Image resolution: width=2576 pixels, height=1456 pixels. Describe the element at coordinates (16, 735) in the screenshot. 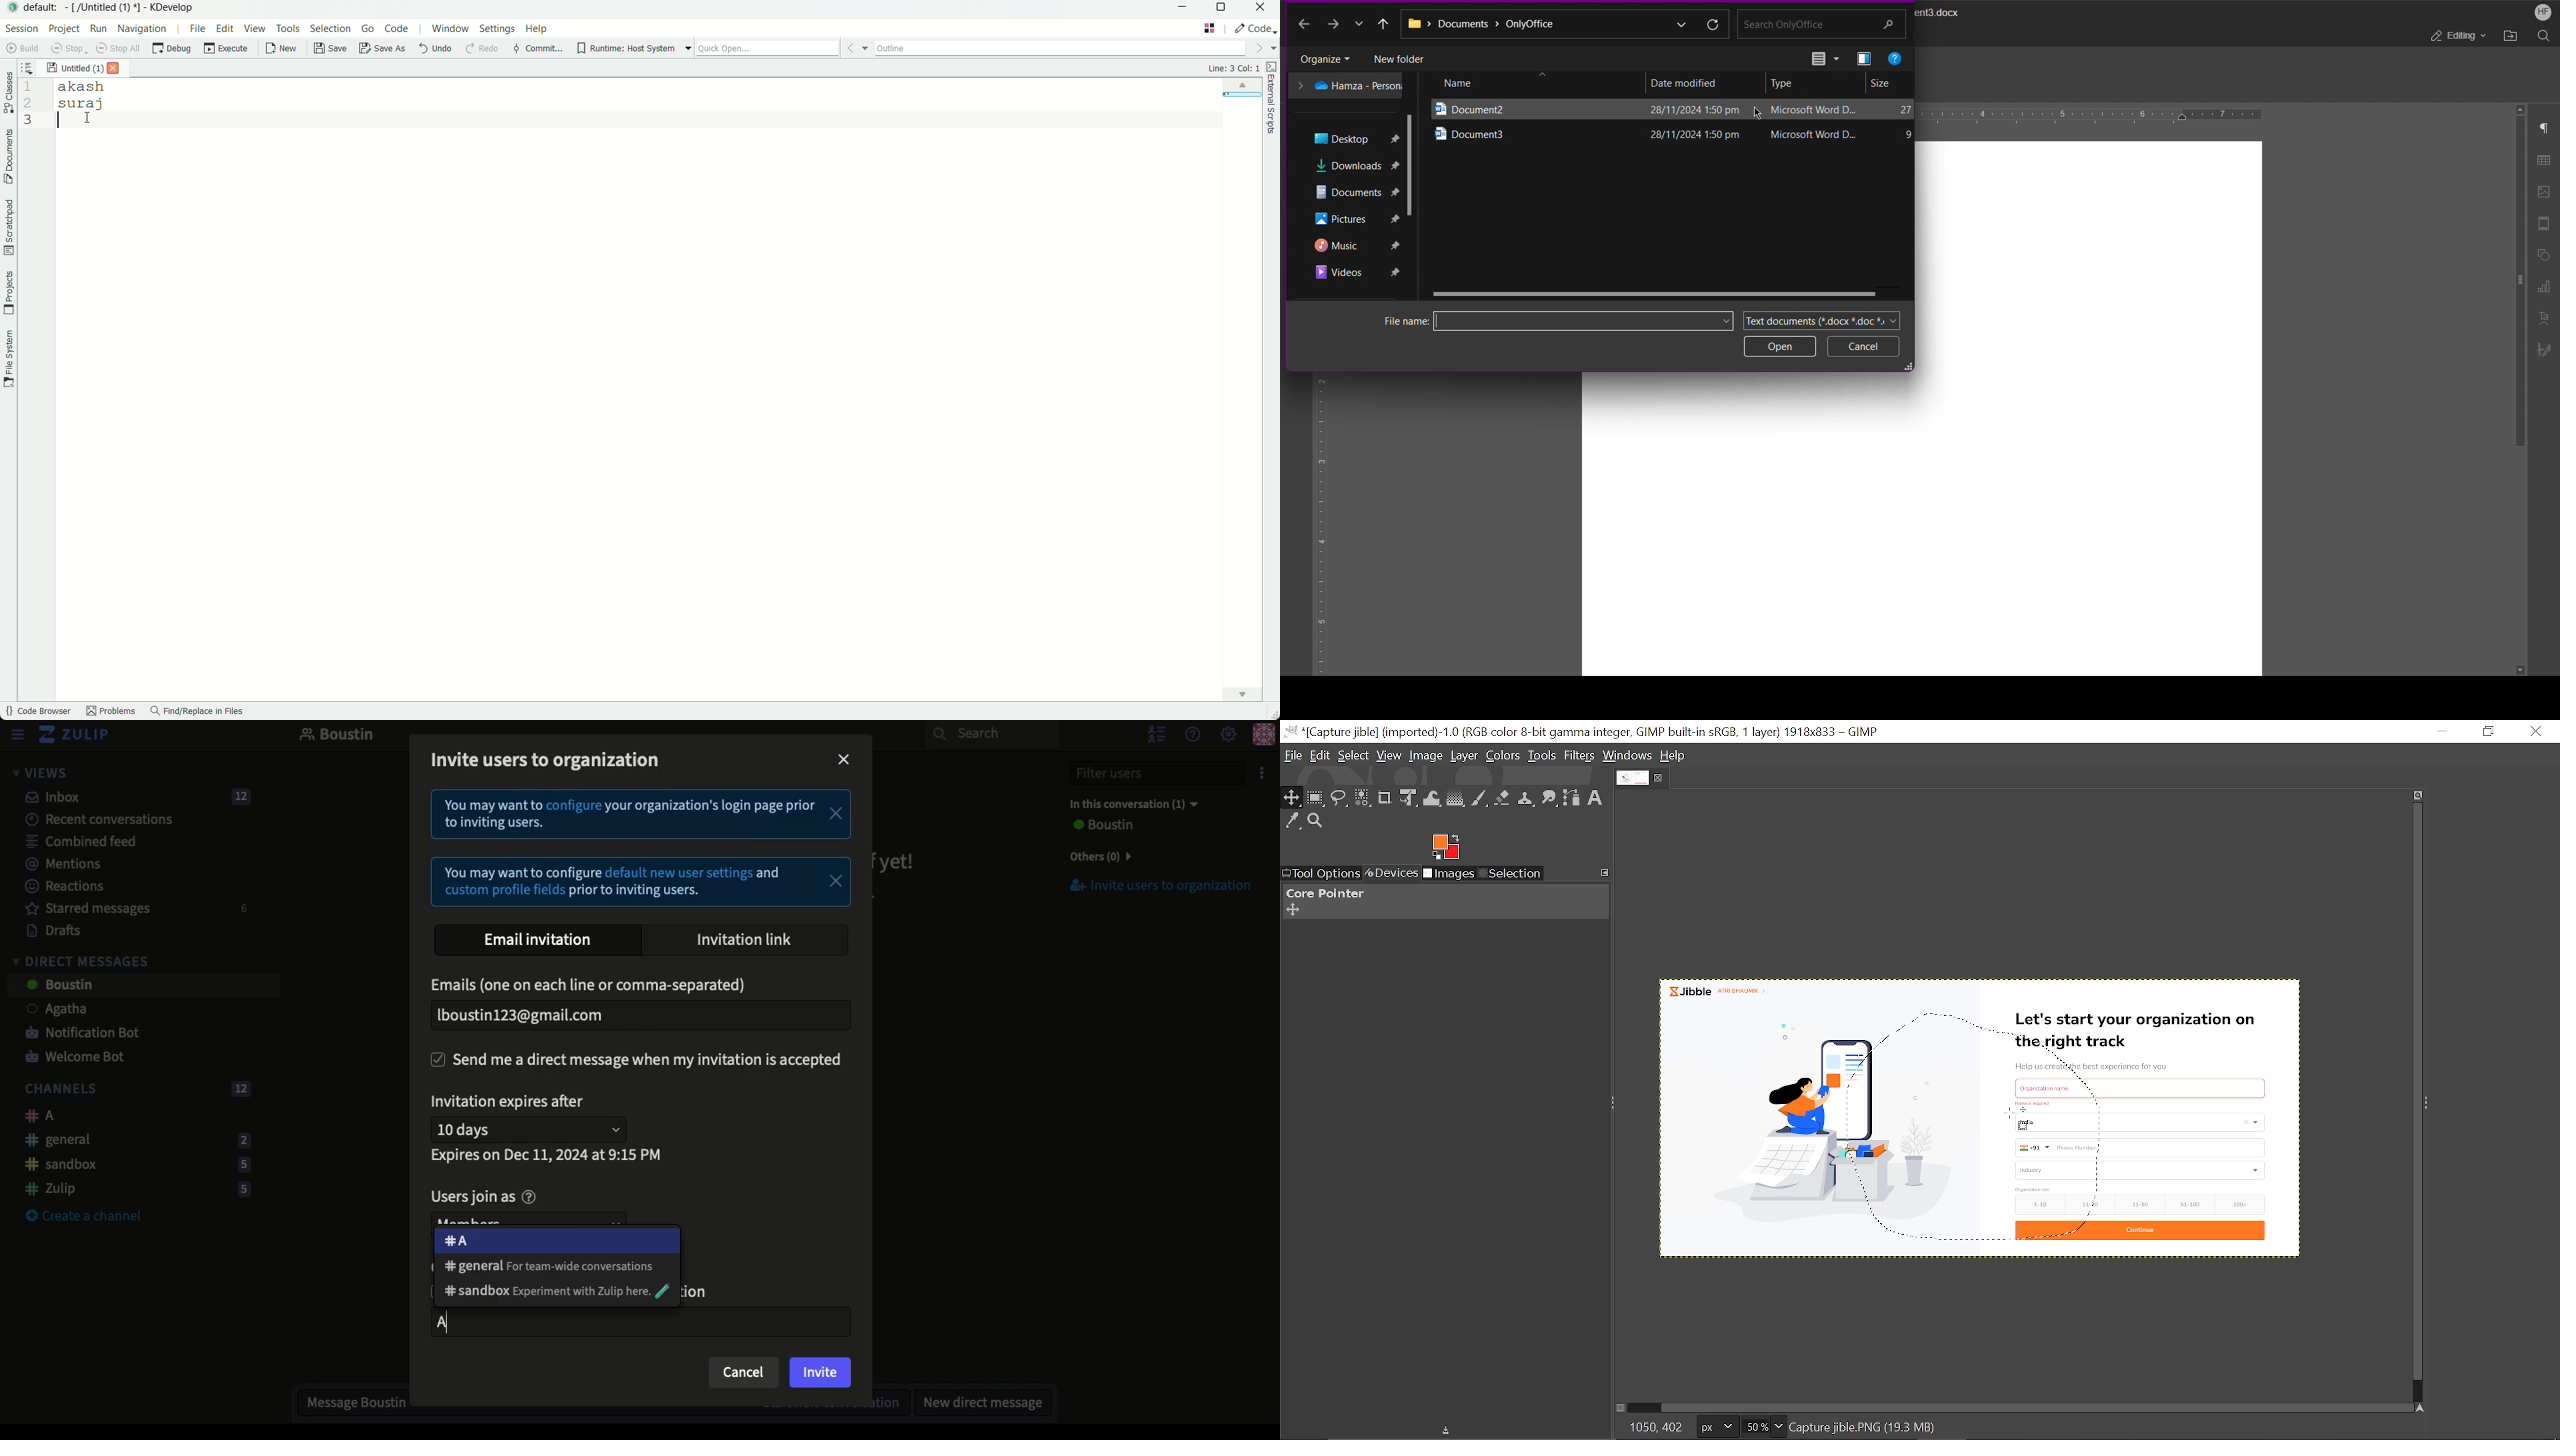

I see `View menu` at that location.